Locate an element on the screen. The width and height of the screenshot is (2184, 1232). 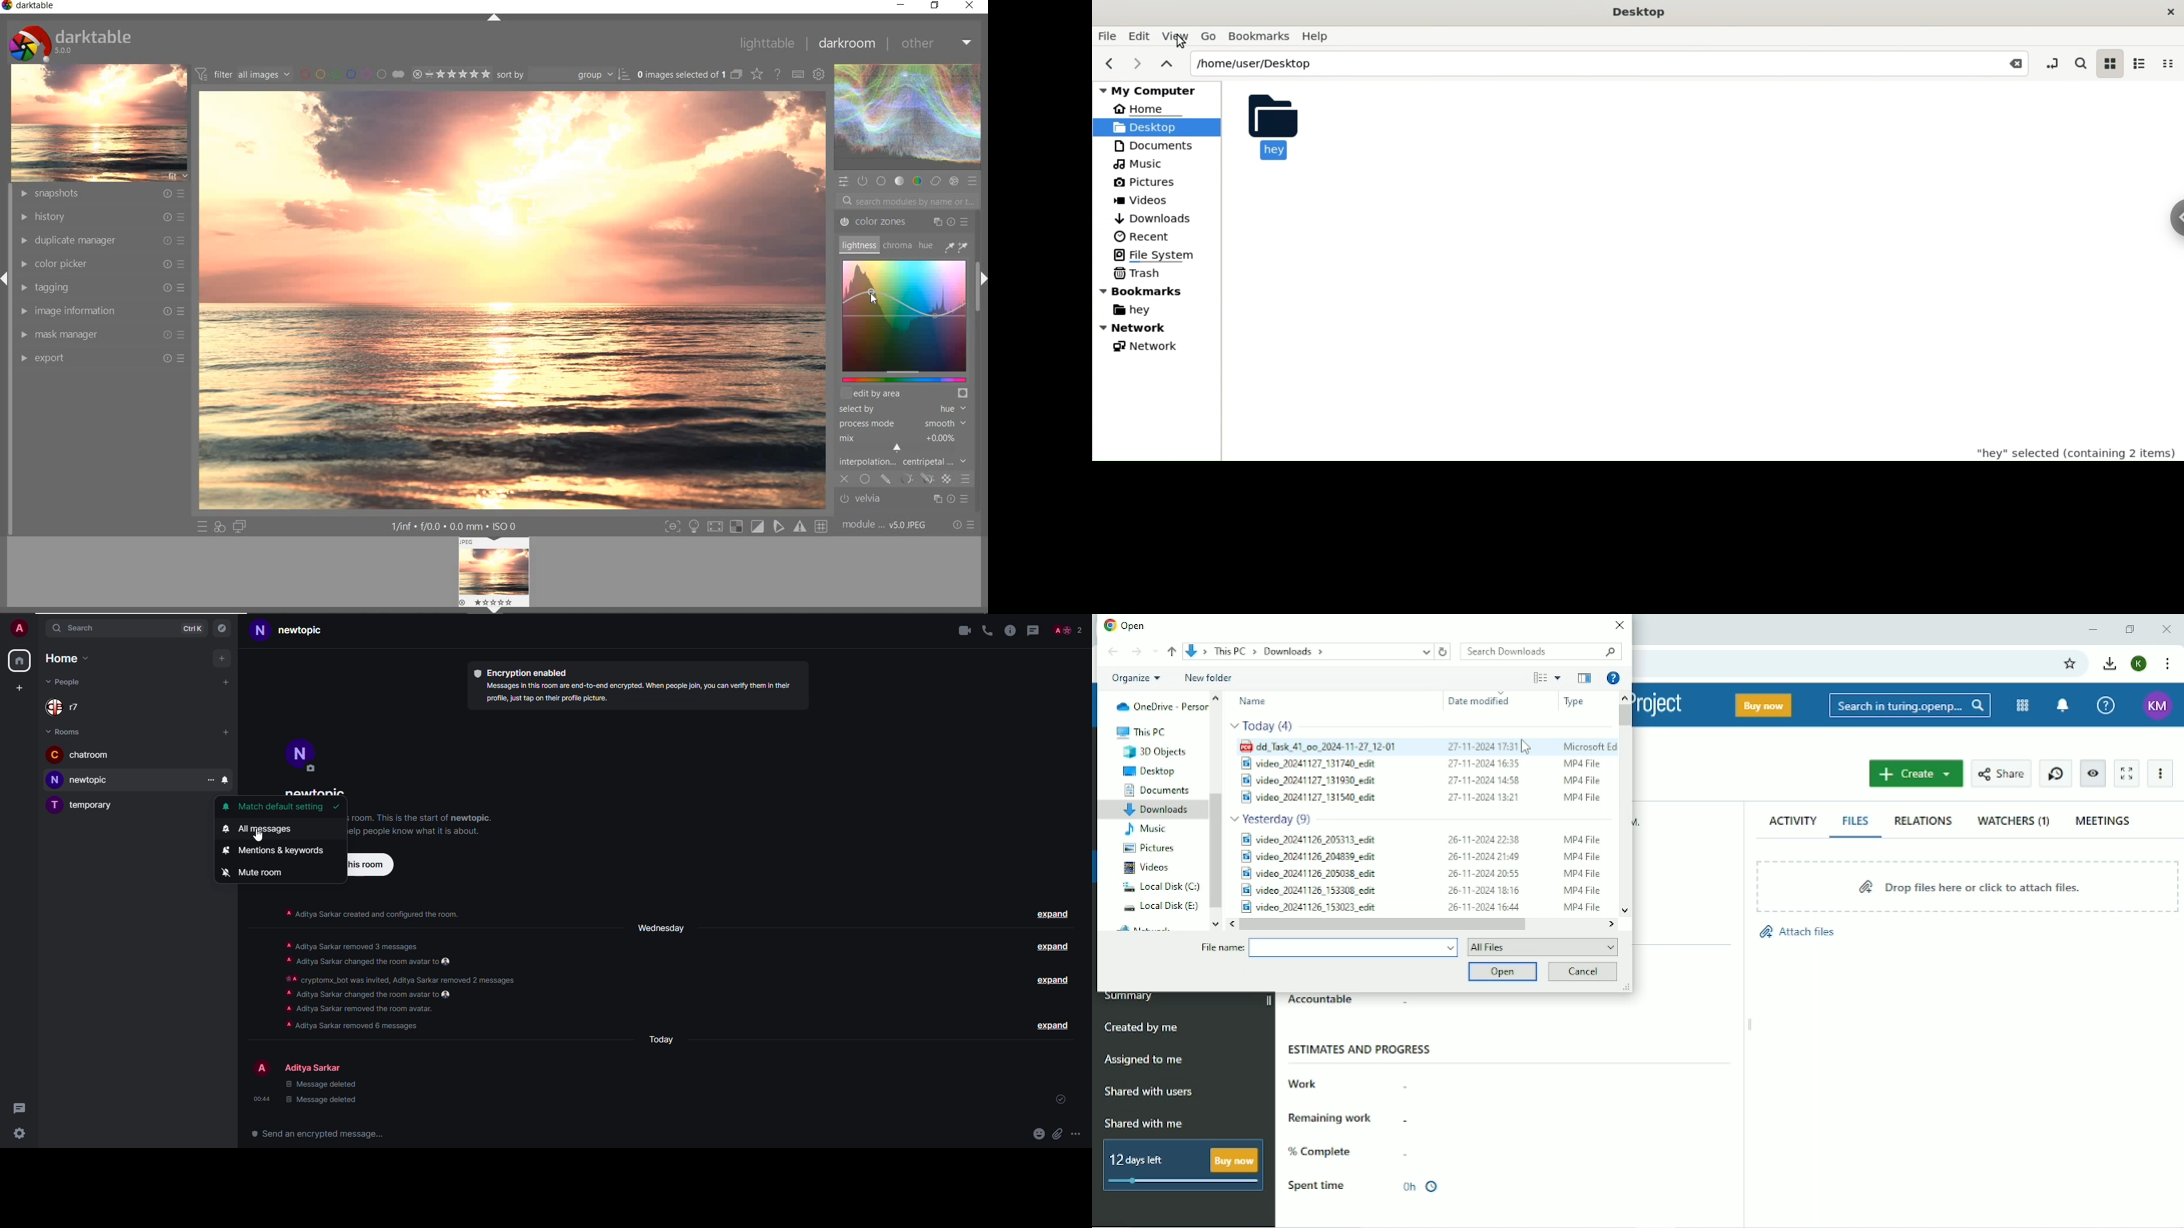
all messages is located at coordinates (259, 829).